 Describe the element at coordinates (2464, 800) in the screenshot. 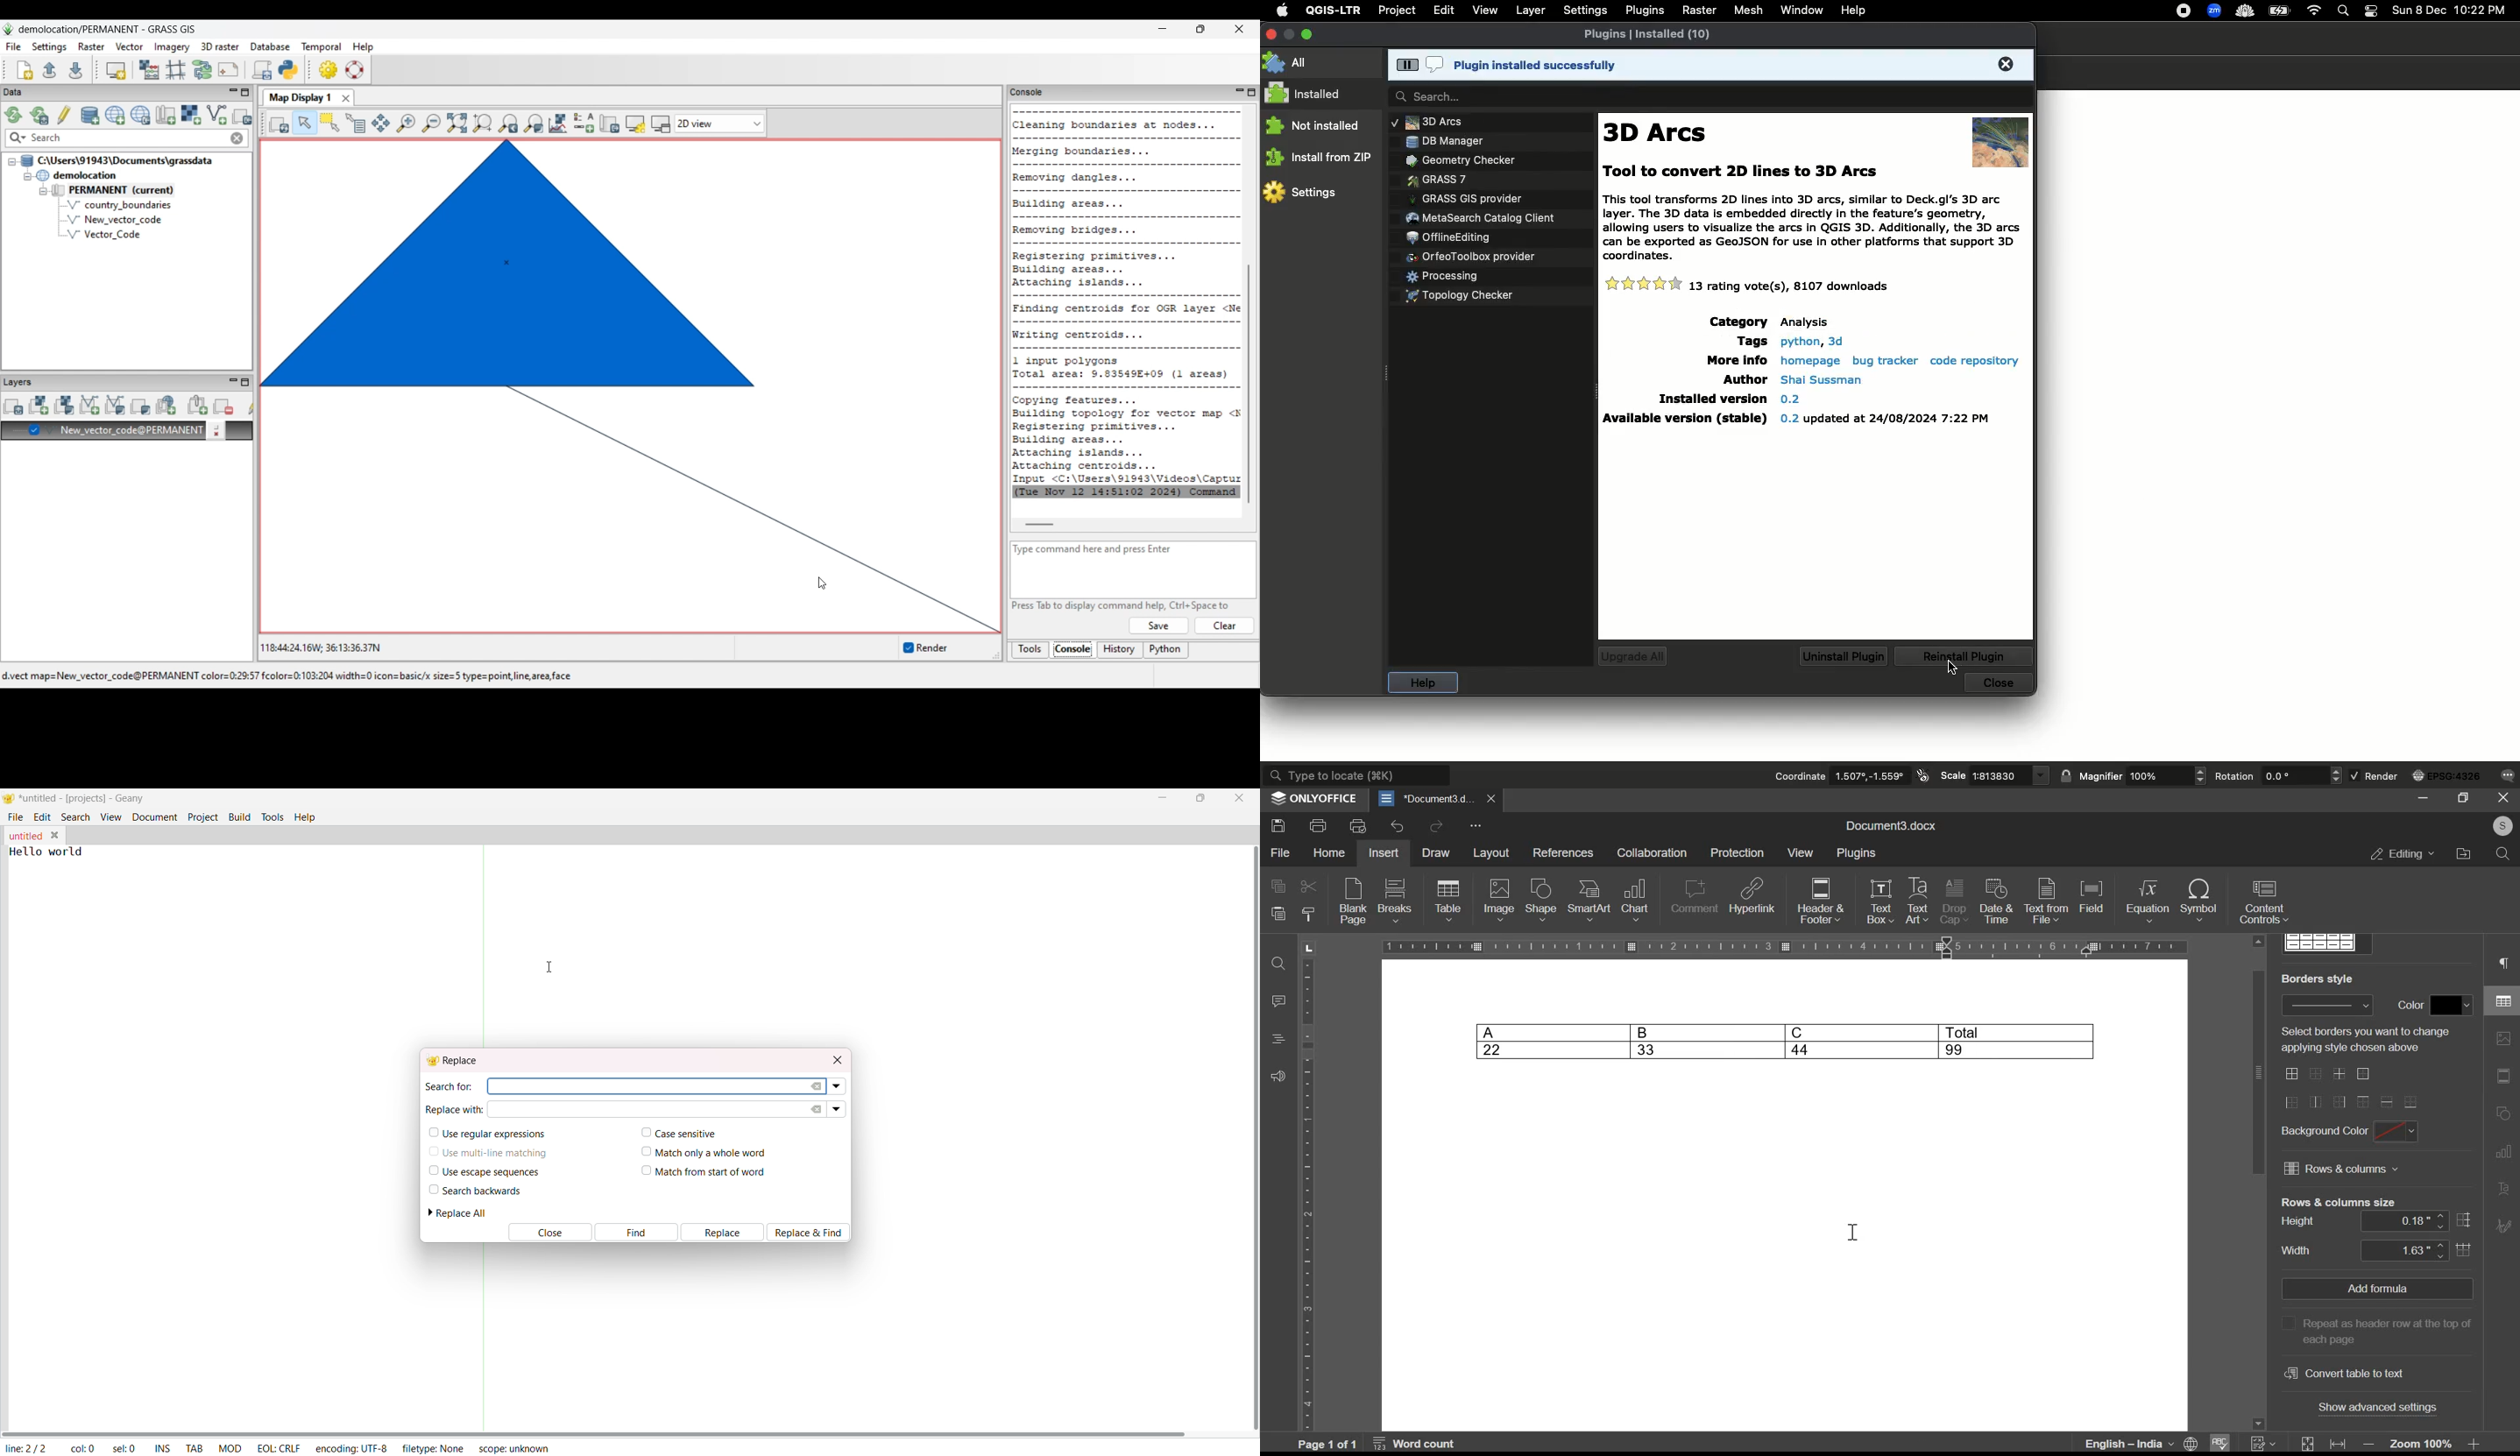

I see `maximize` at that location.